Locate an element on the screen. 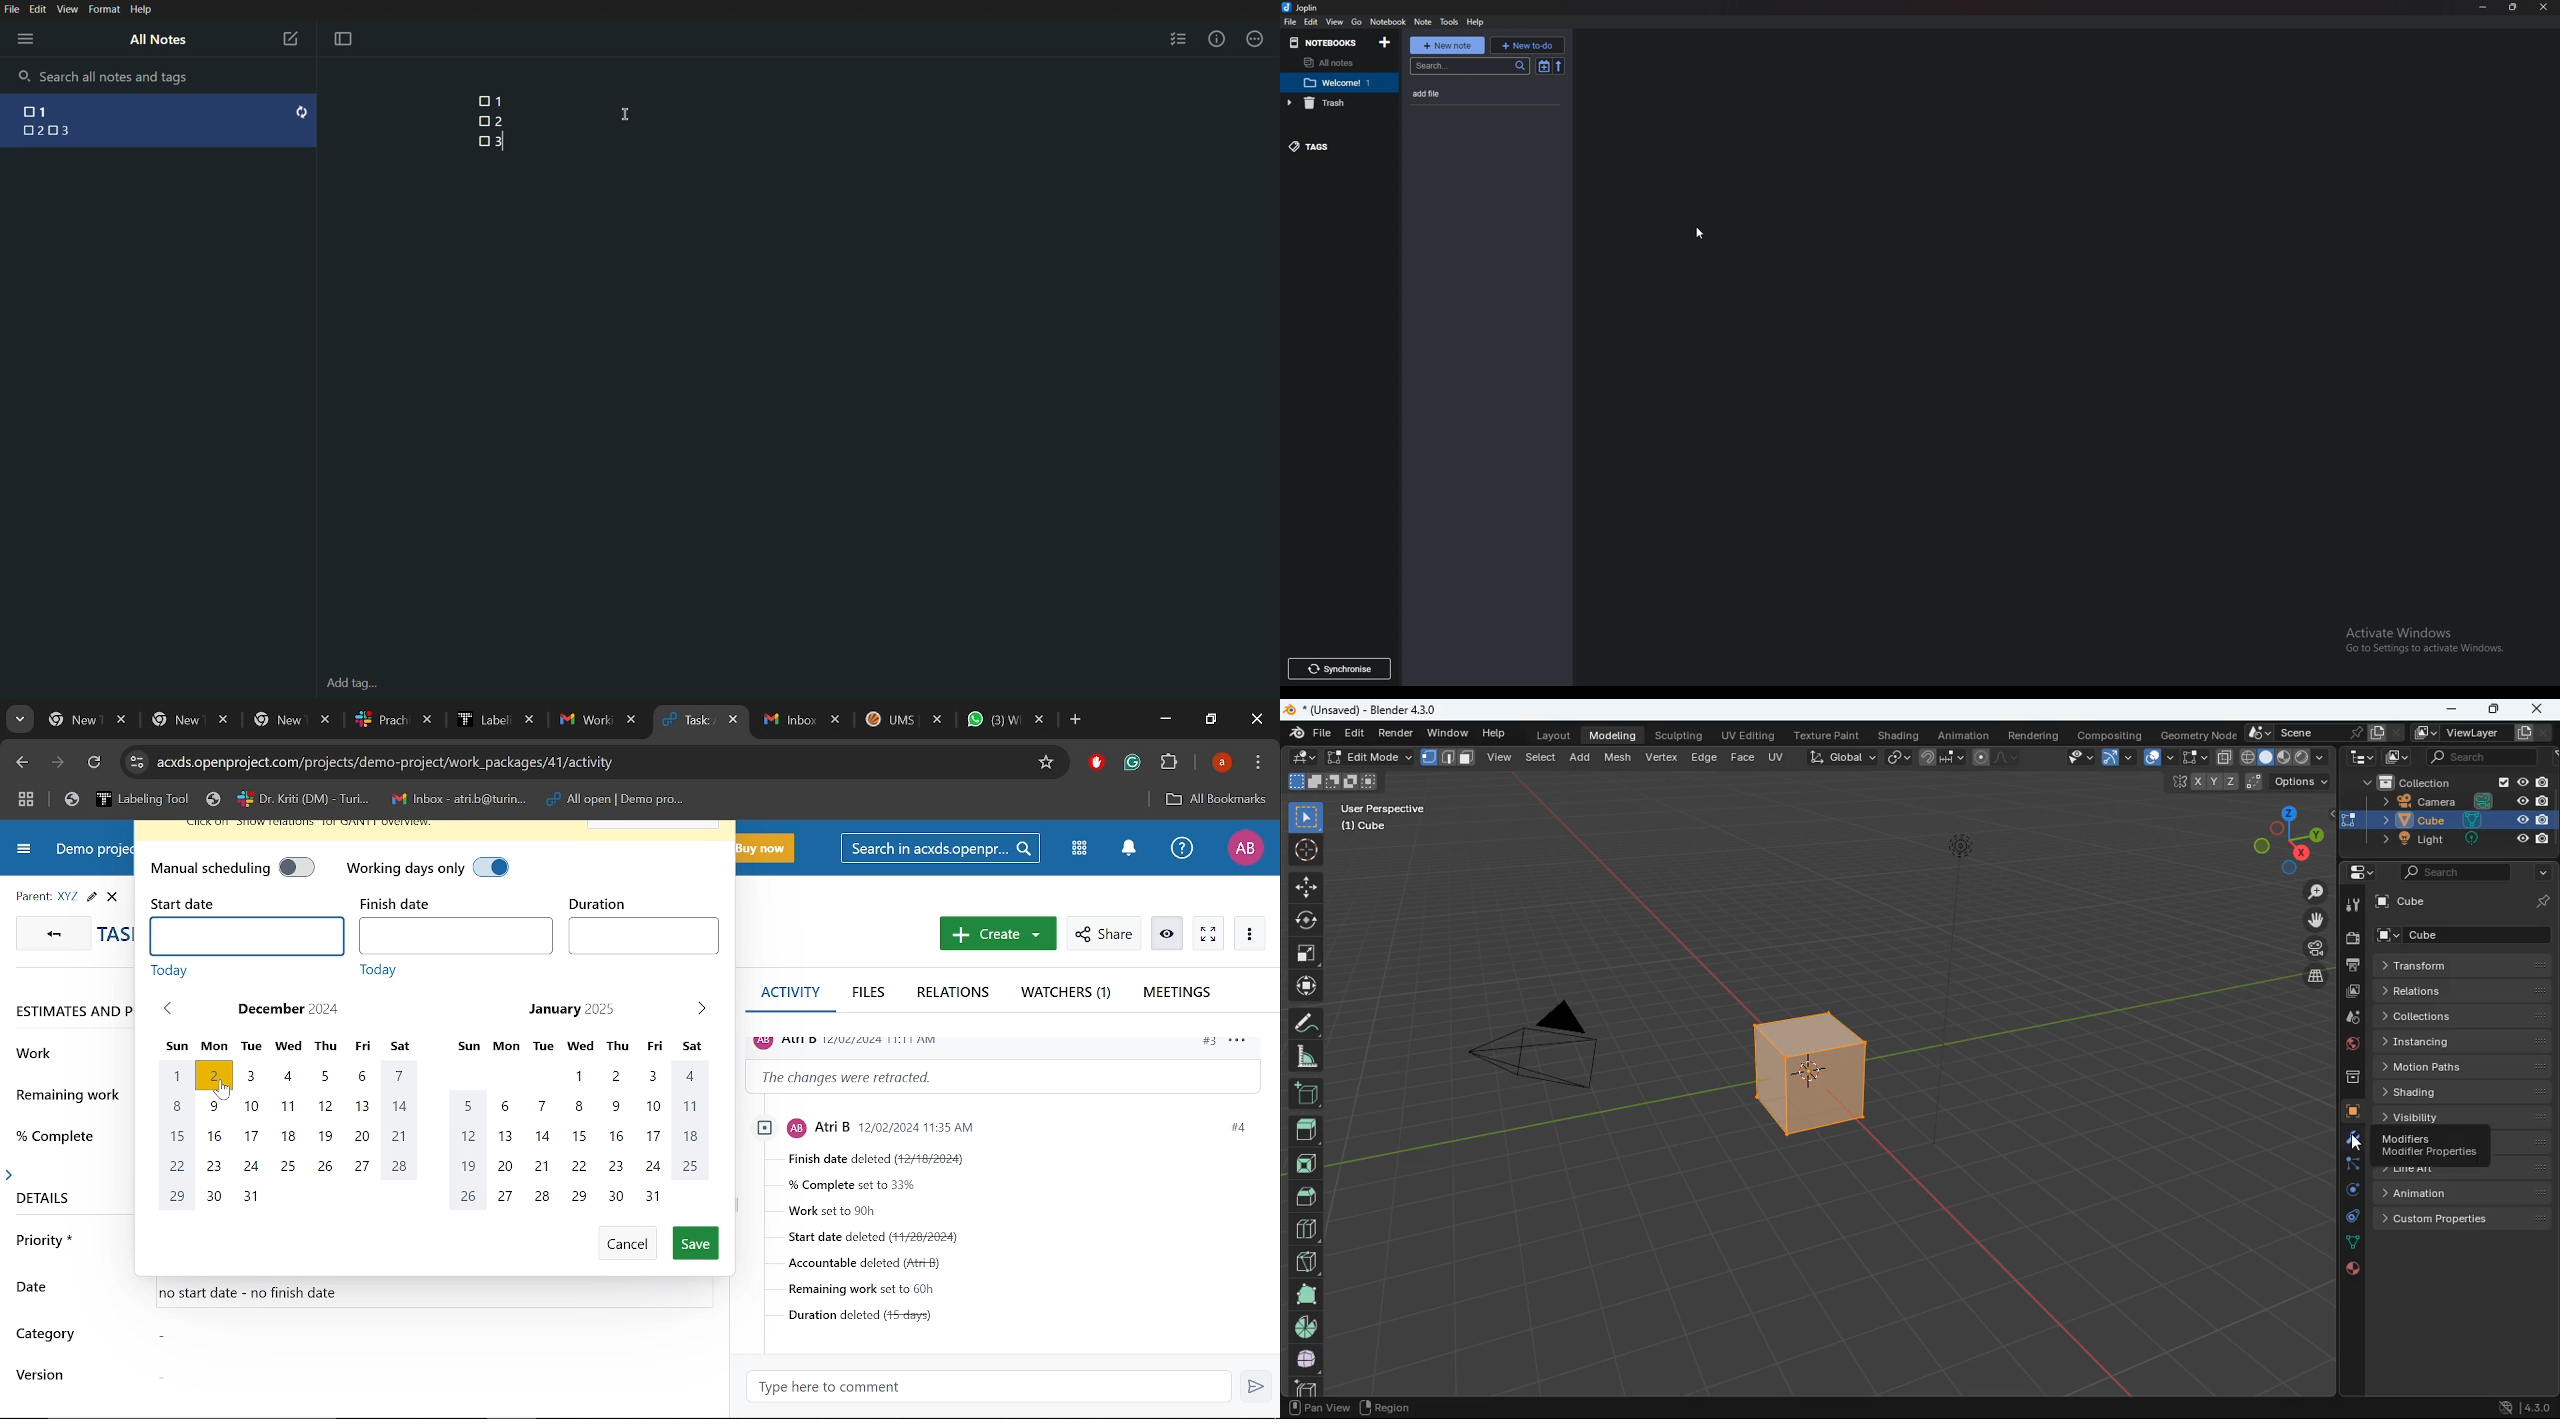 The height and width of the screenshot is (1428, 2576). All notes is located at coordinates (1333, 63).